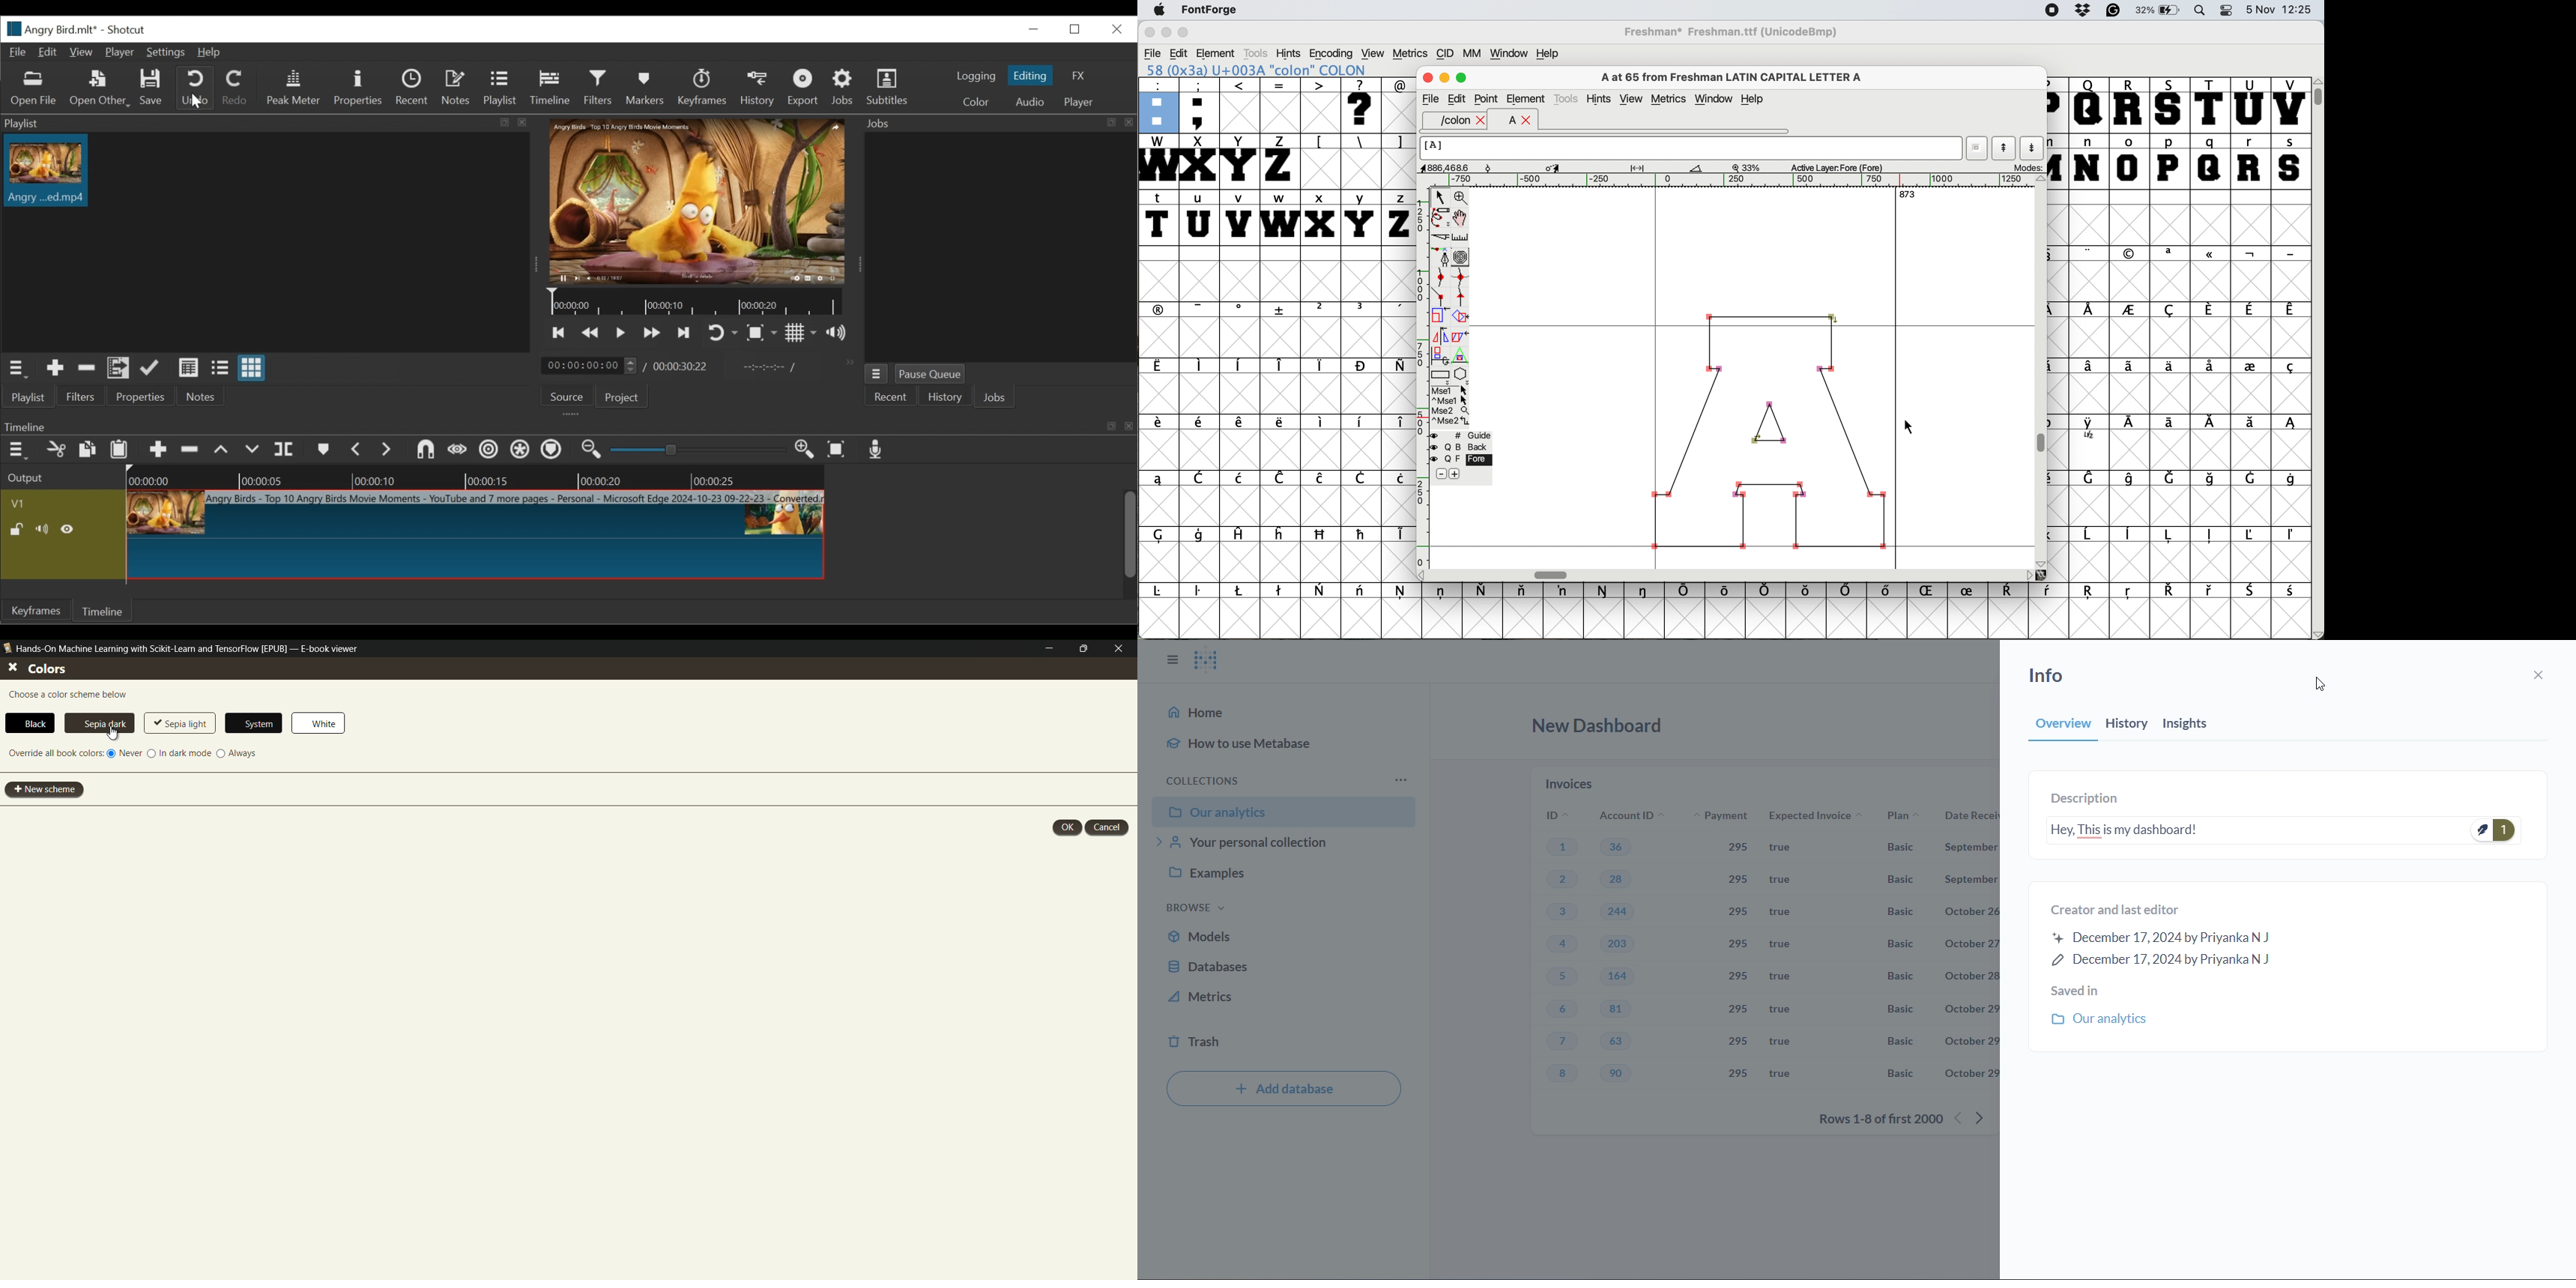  I want to click on rotate selection in 3d and project back to plane, so click(1440, 351).